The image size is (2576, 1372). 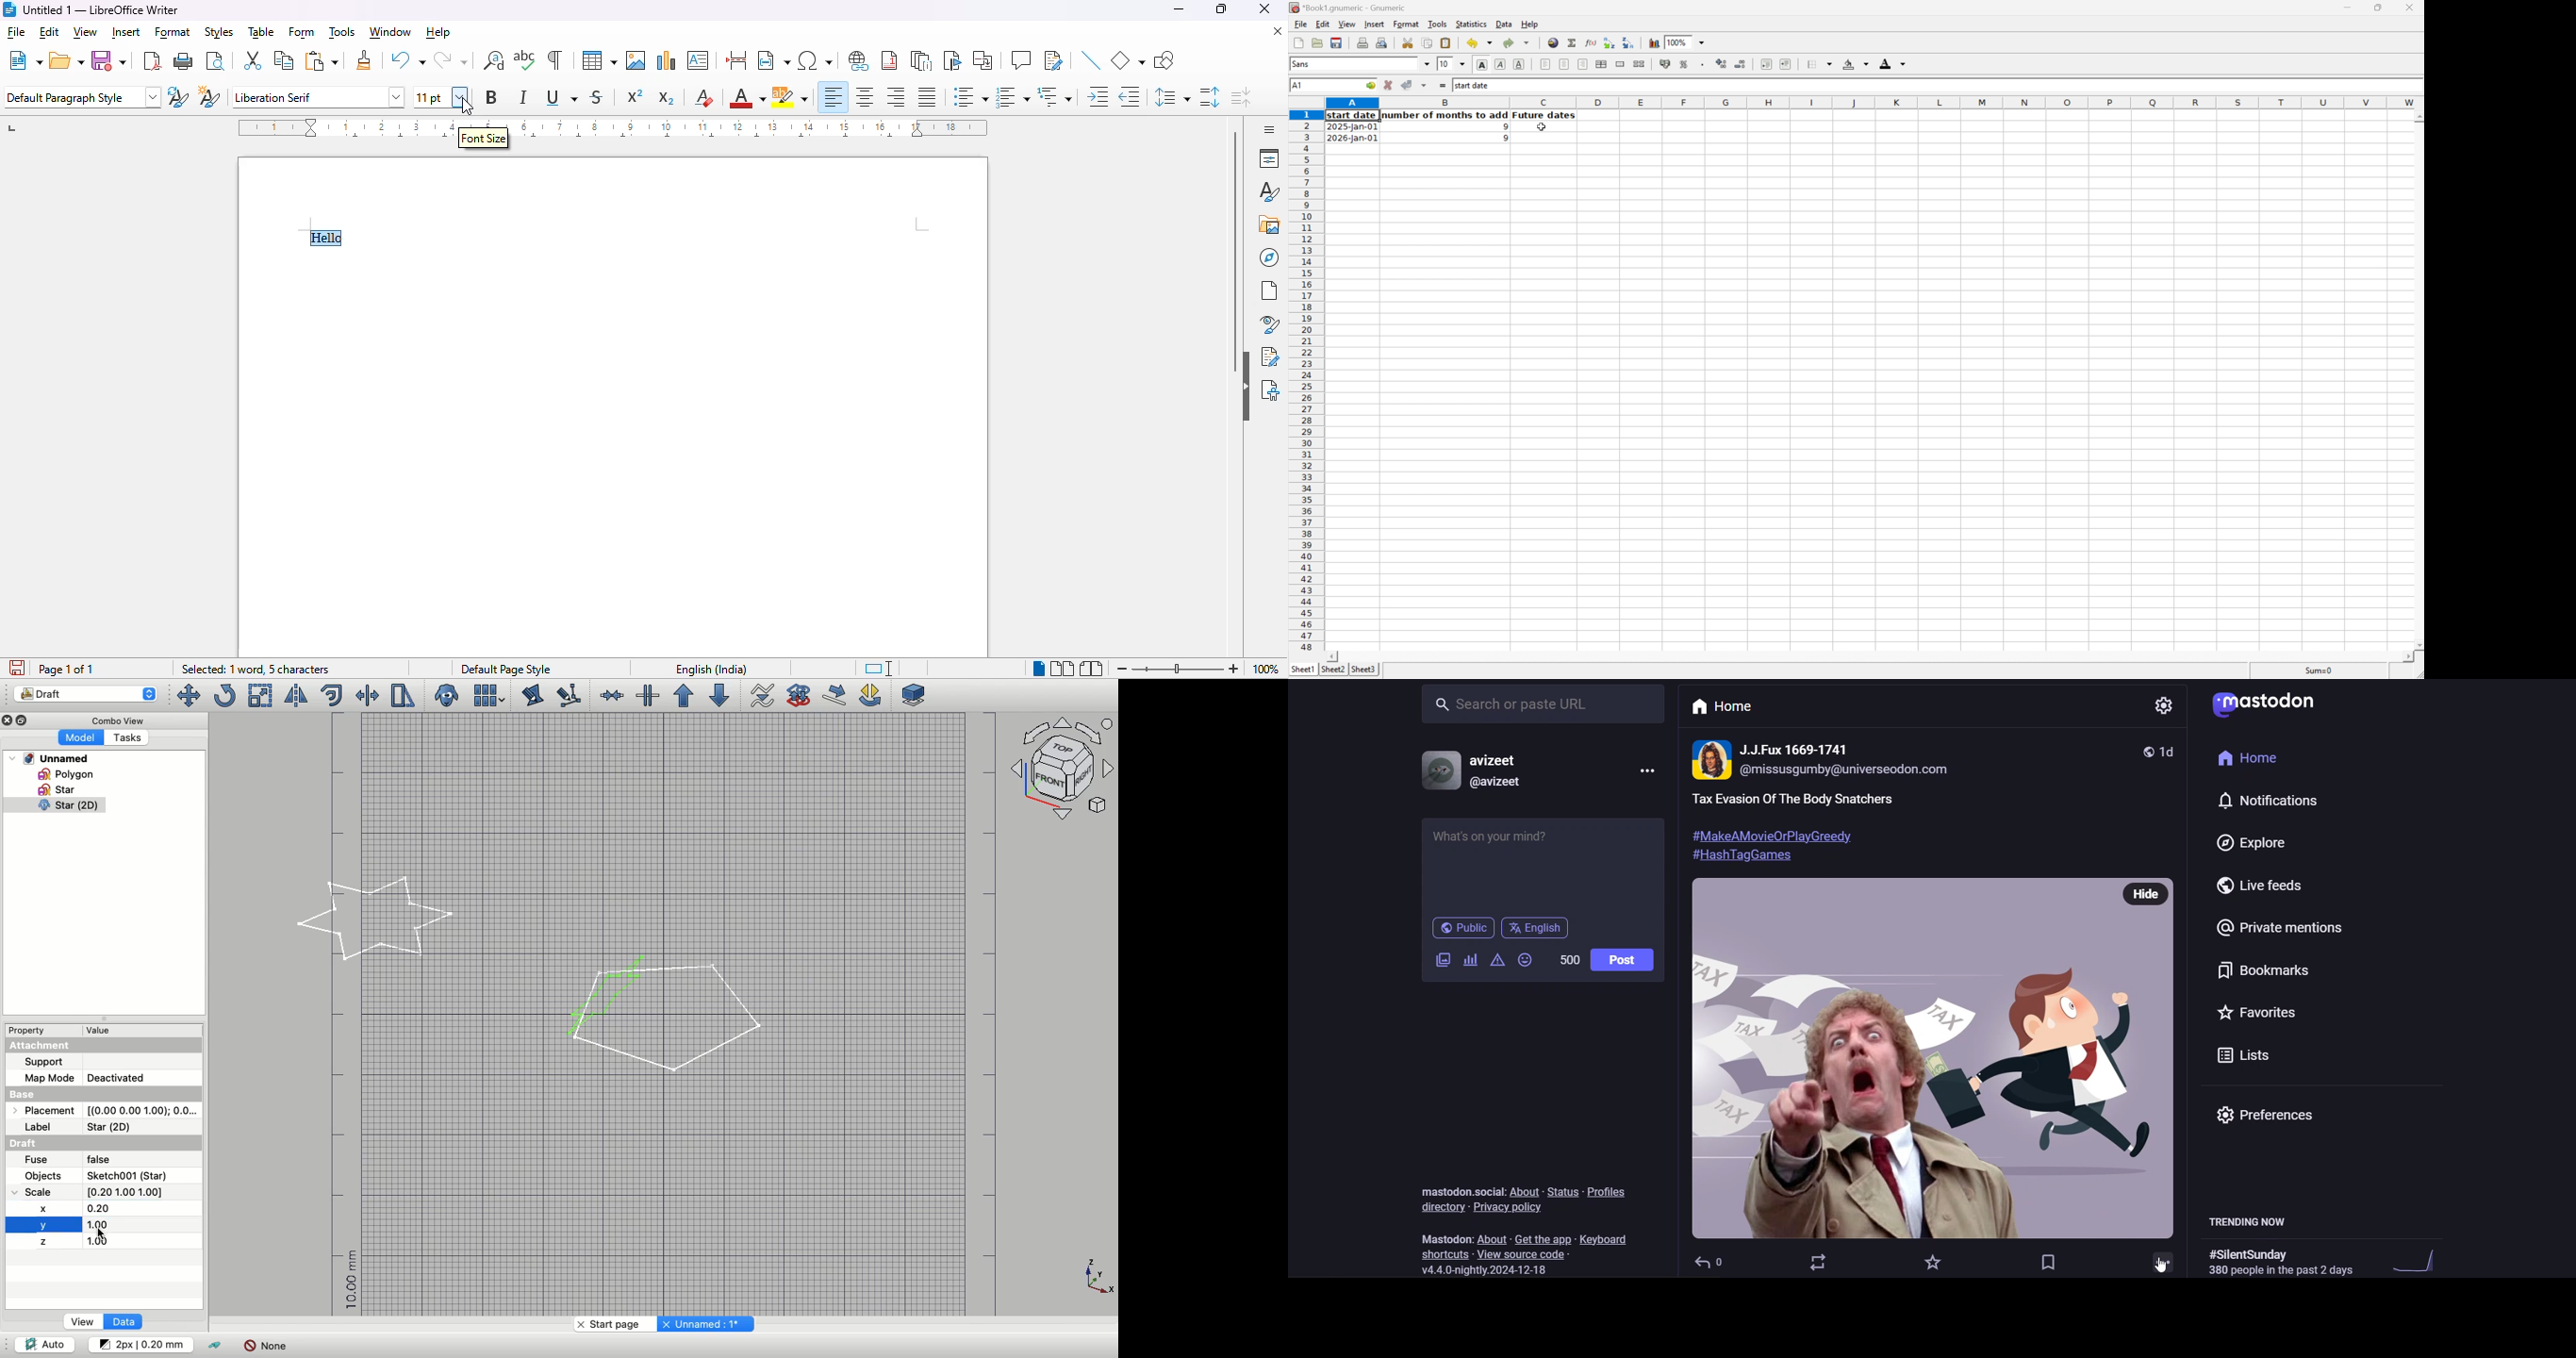 What do you see at coordinates (1242, 97) in the screenshot?
I see `decrease paragraph spacing` at bounding box center [1242, 97].